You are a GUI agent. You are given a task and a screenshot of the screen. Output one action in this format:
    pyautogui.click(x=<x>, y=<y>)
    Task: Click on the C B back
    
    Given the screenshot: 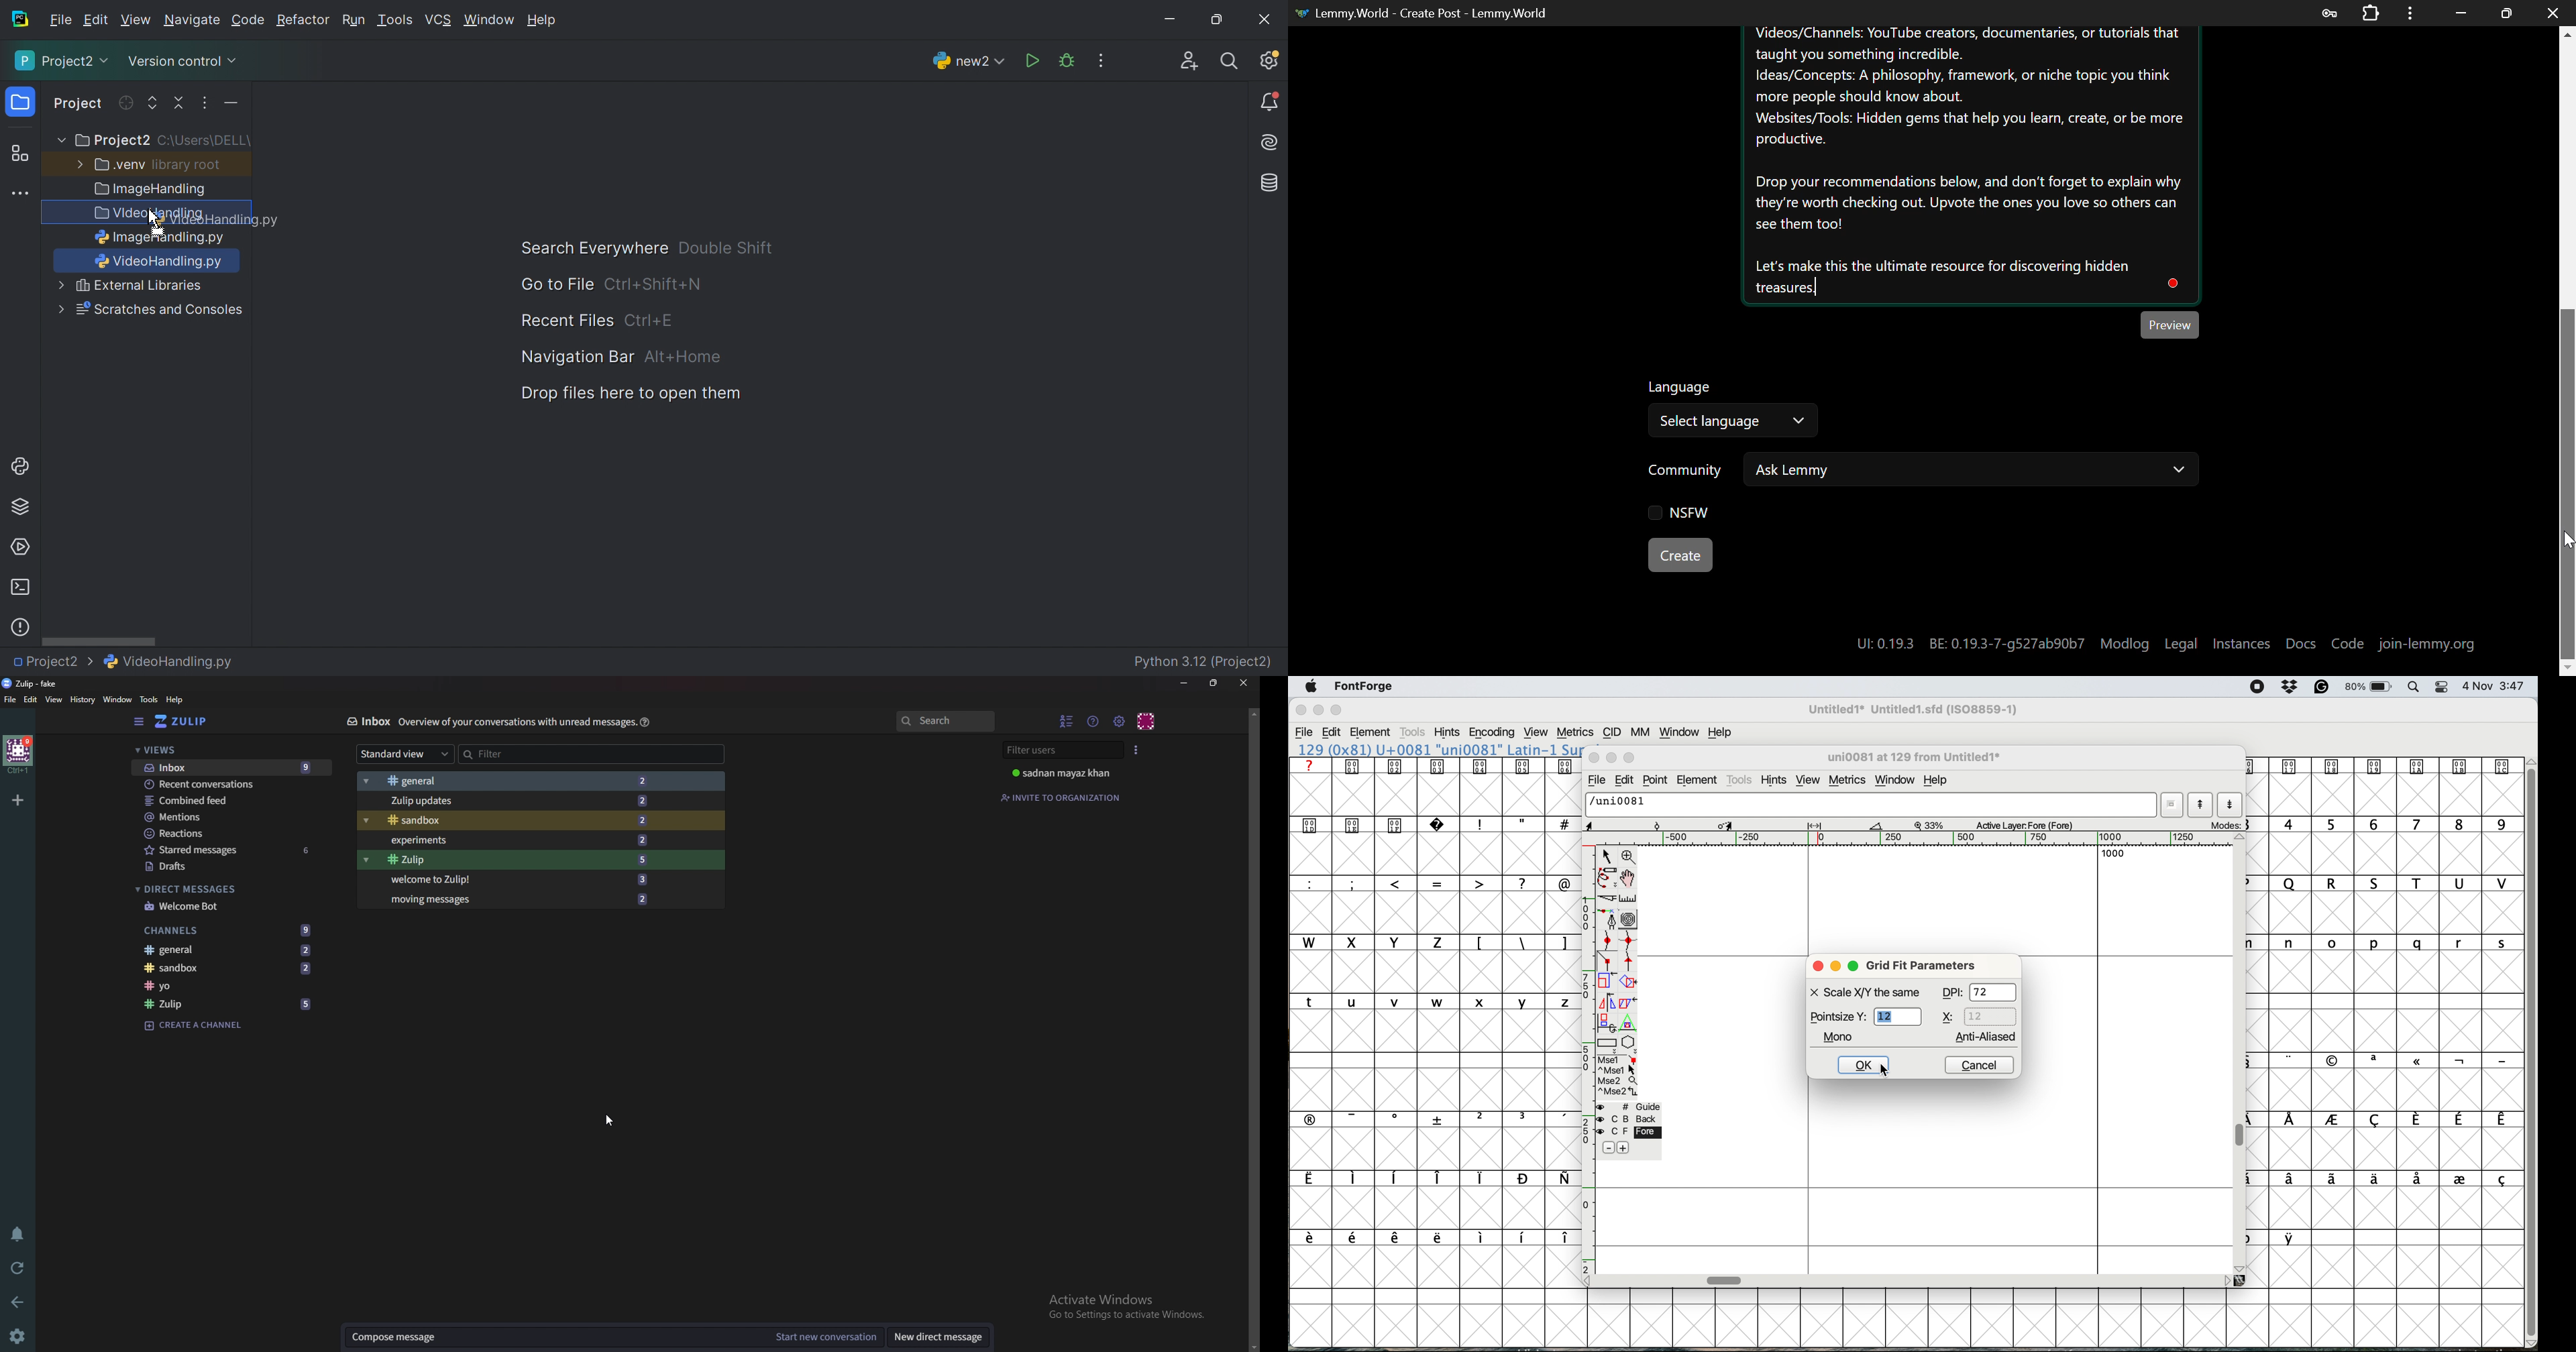 What is the action you would take?
    pyautogui.click(x=1632, y=1119)
    